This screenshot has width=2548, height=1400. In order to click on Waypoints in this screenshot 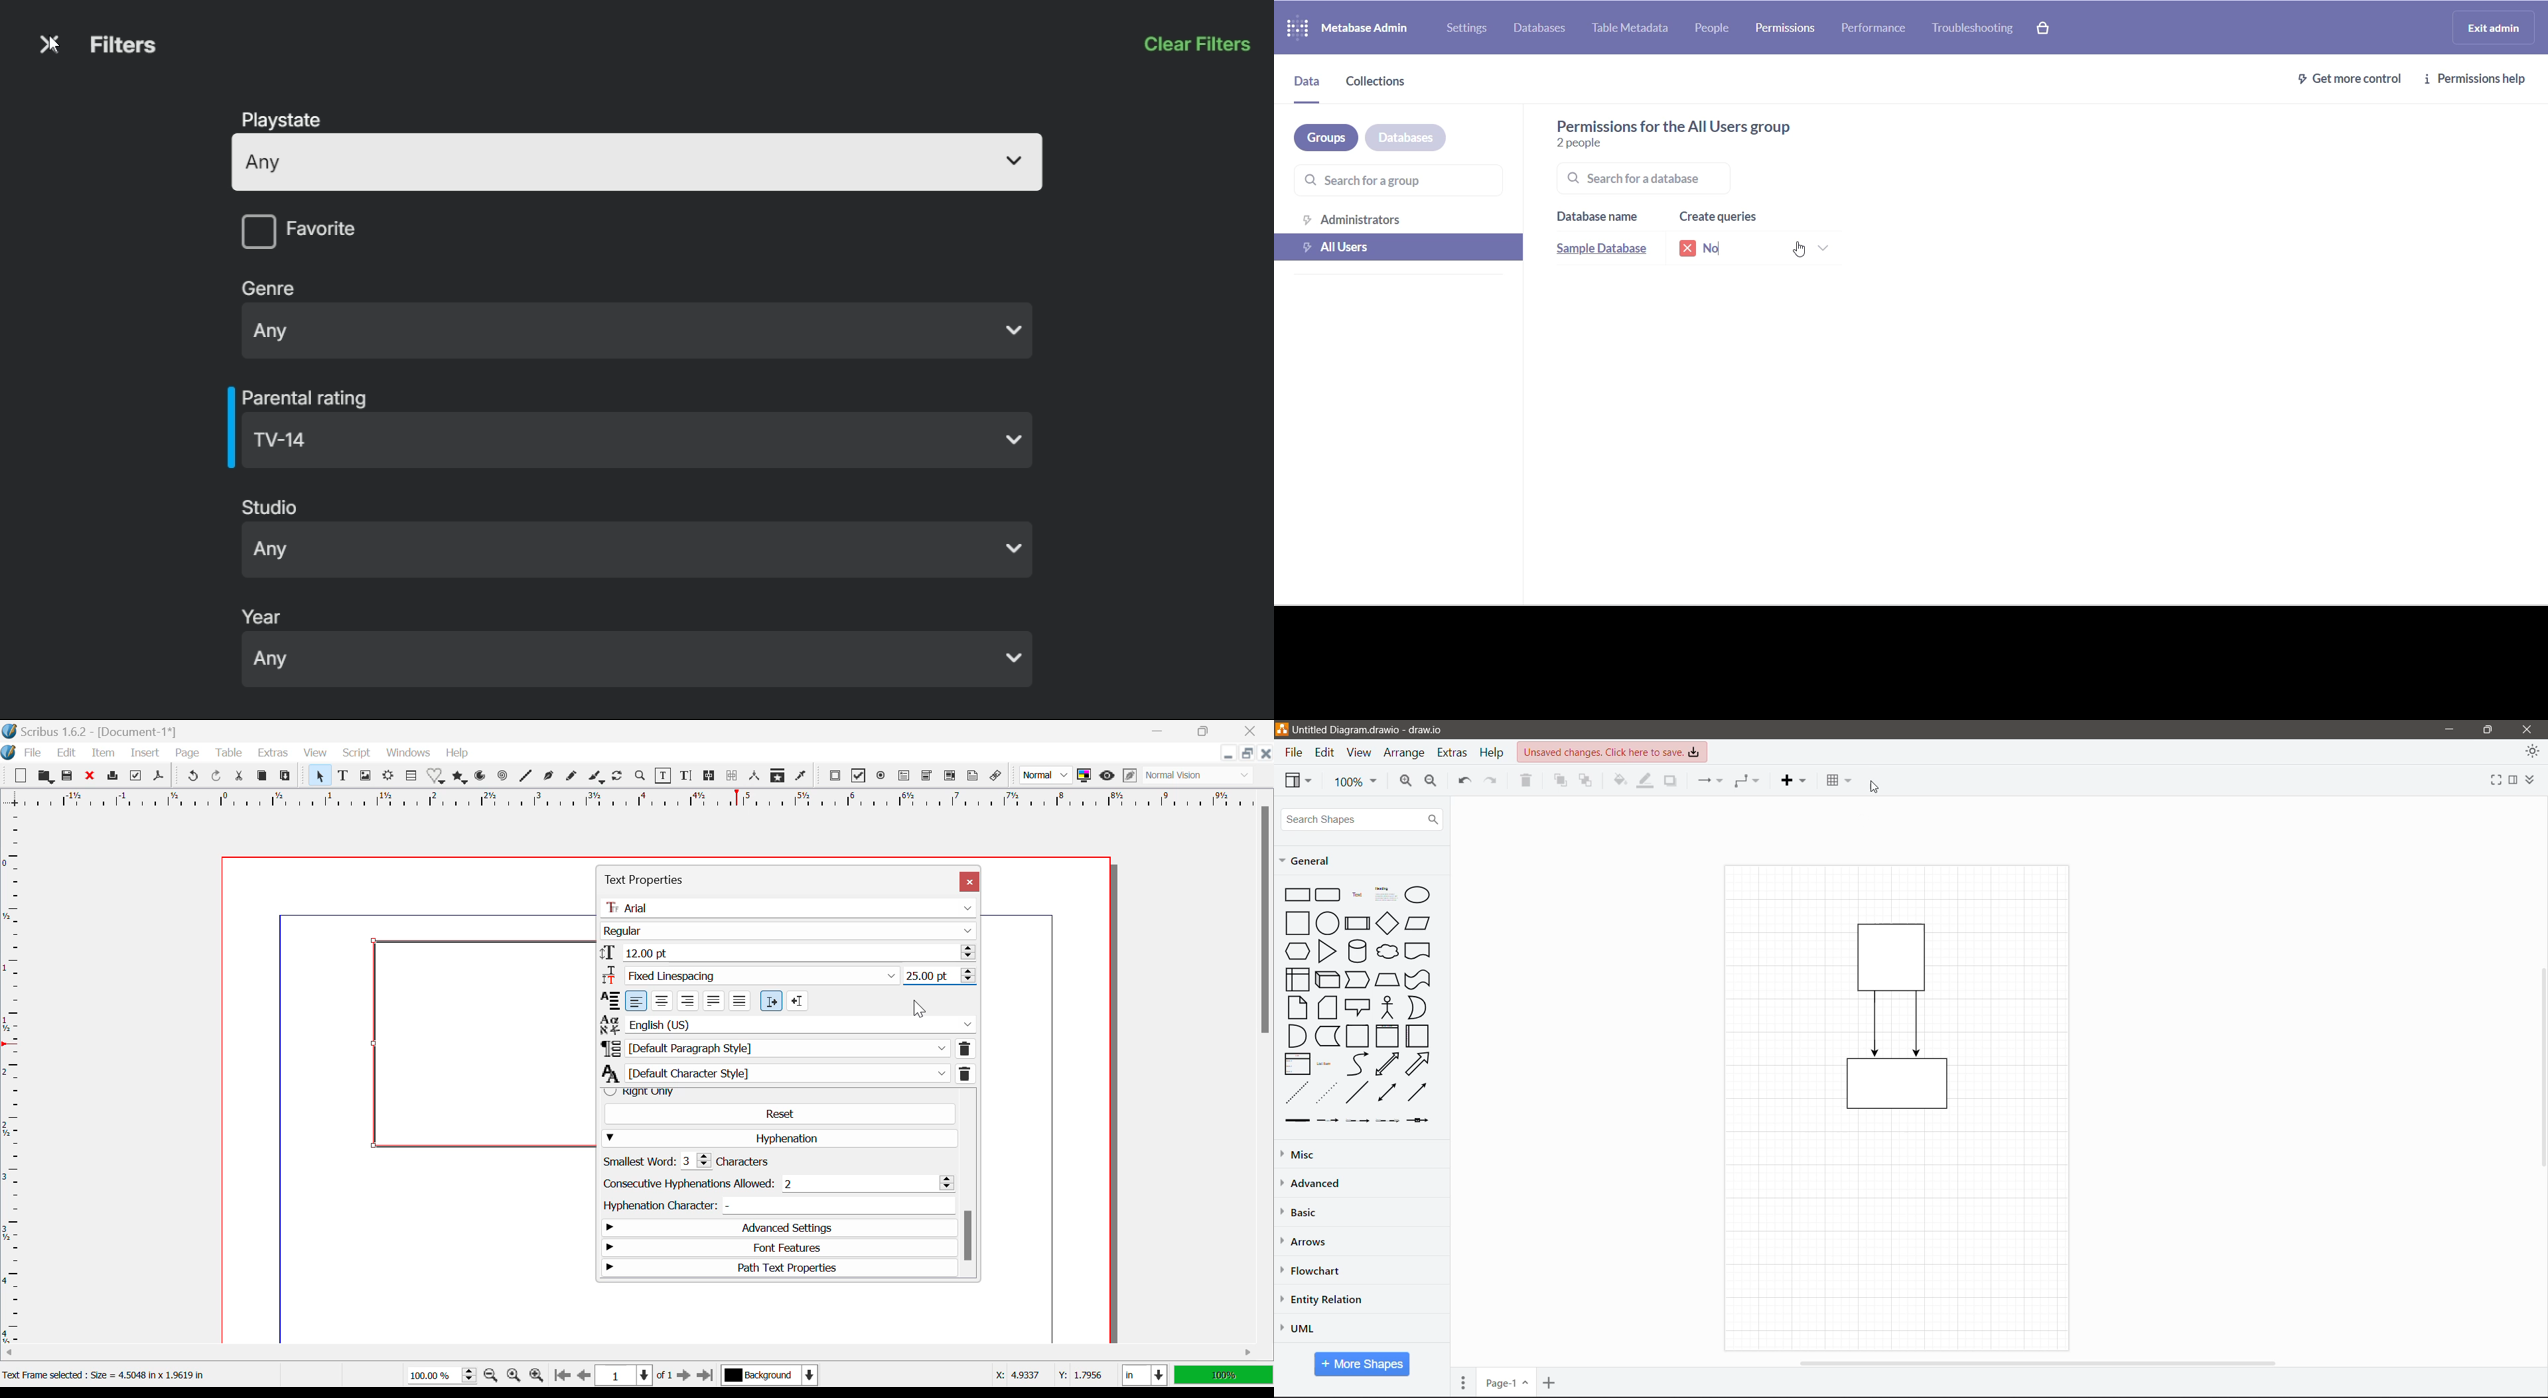, I will do `click(1748, 780)`.